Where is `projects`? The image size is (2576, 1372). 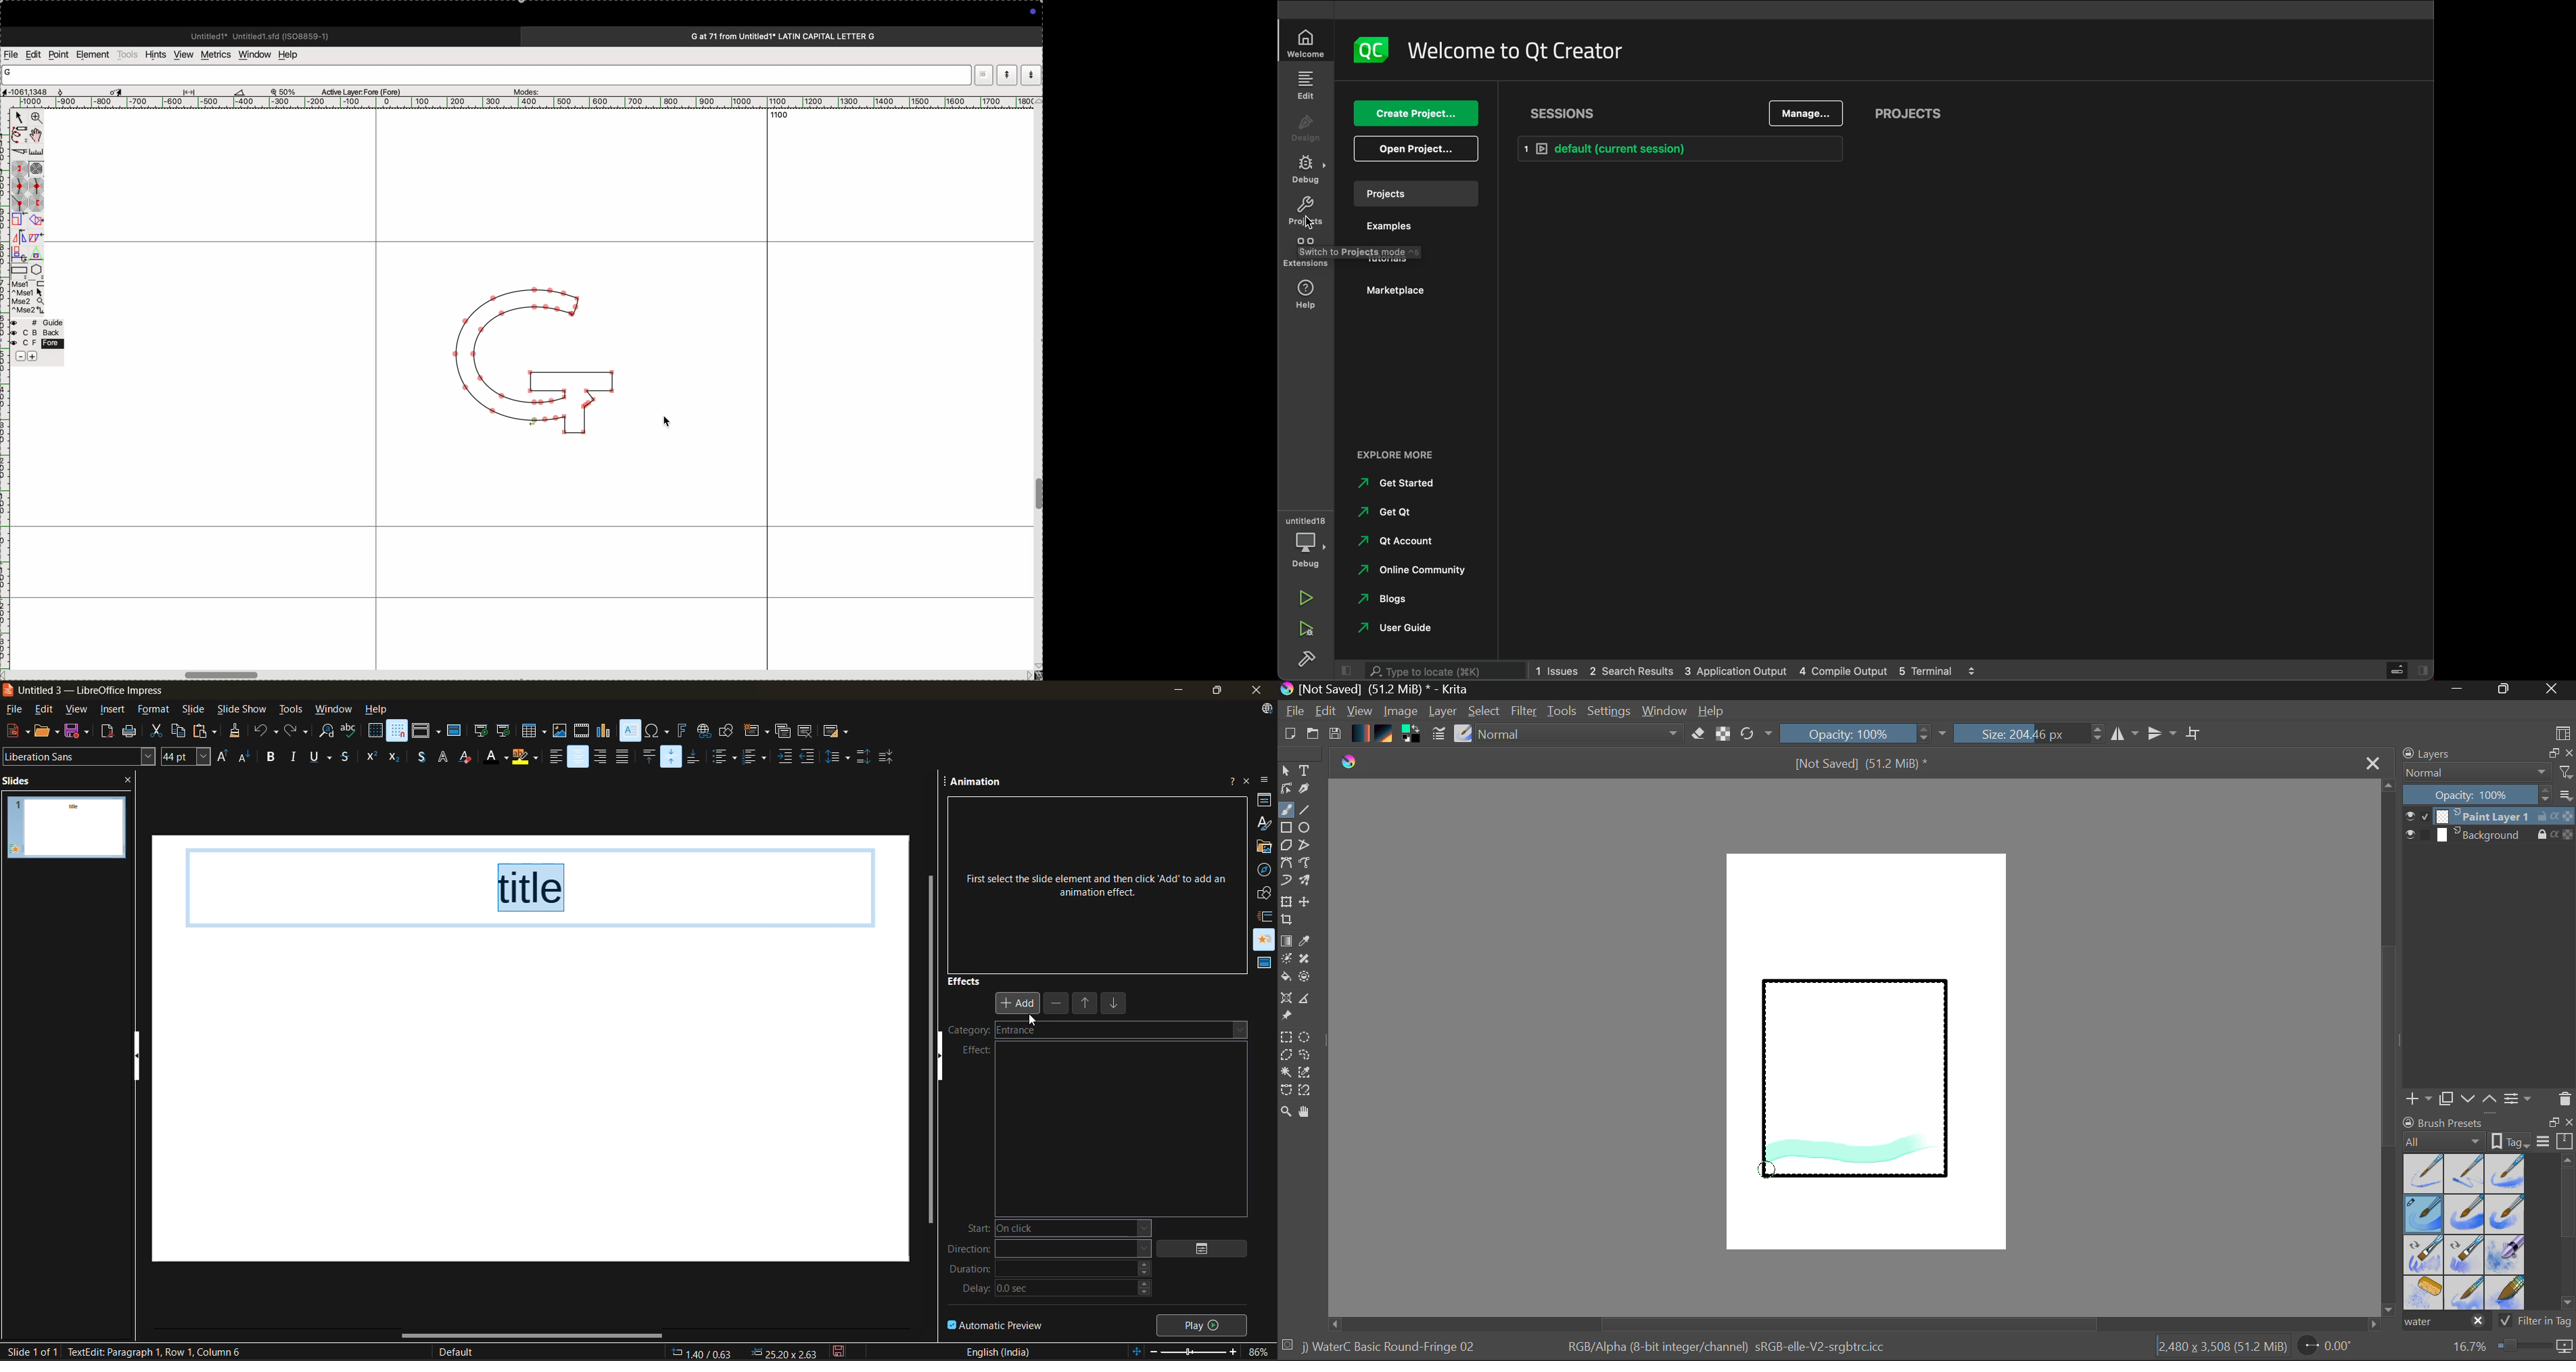
projects is located at coordinates (1919, 112).